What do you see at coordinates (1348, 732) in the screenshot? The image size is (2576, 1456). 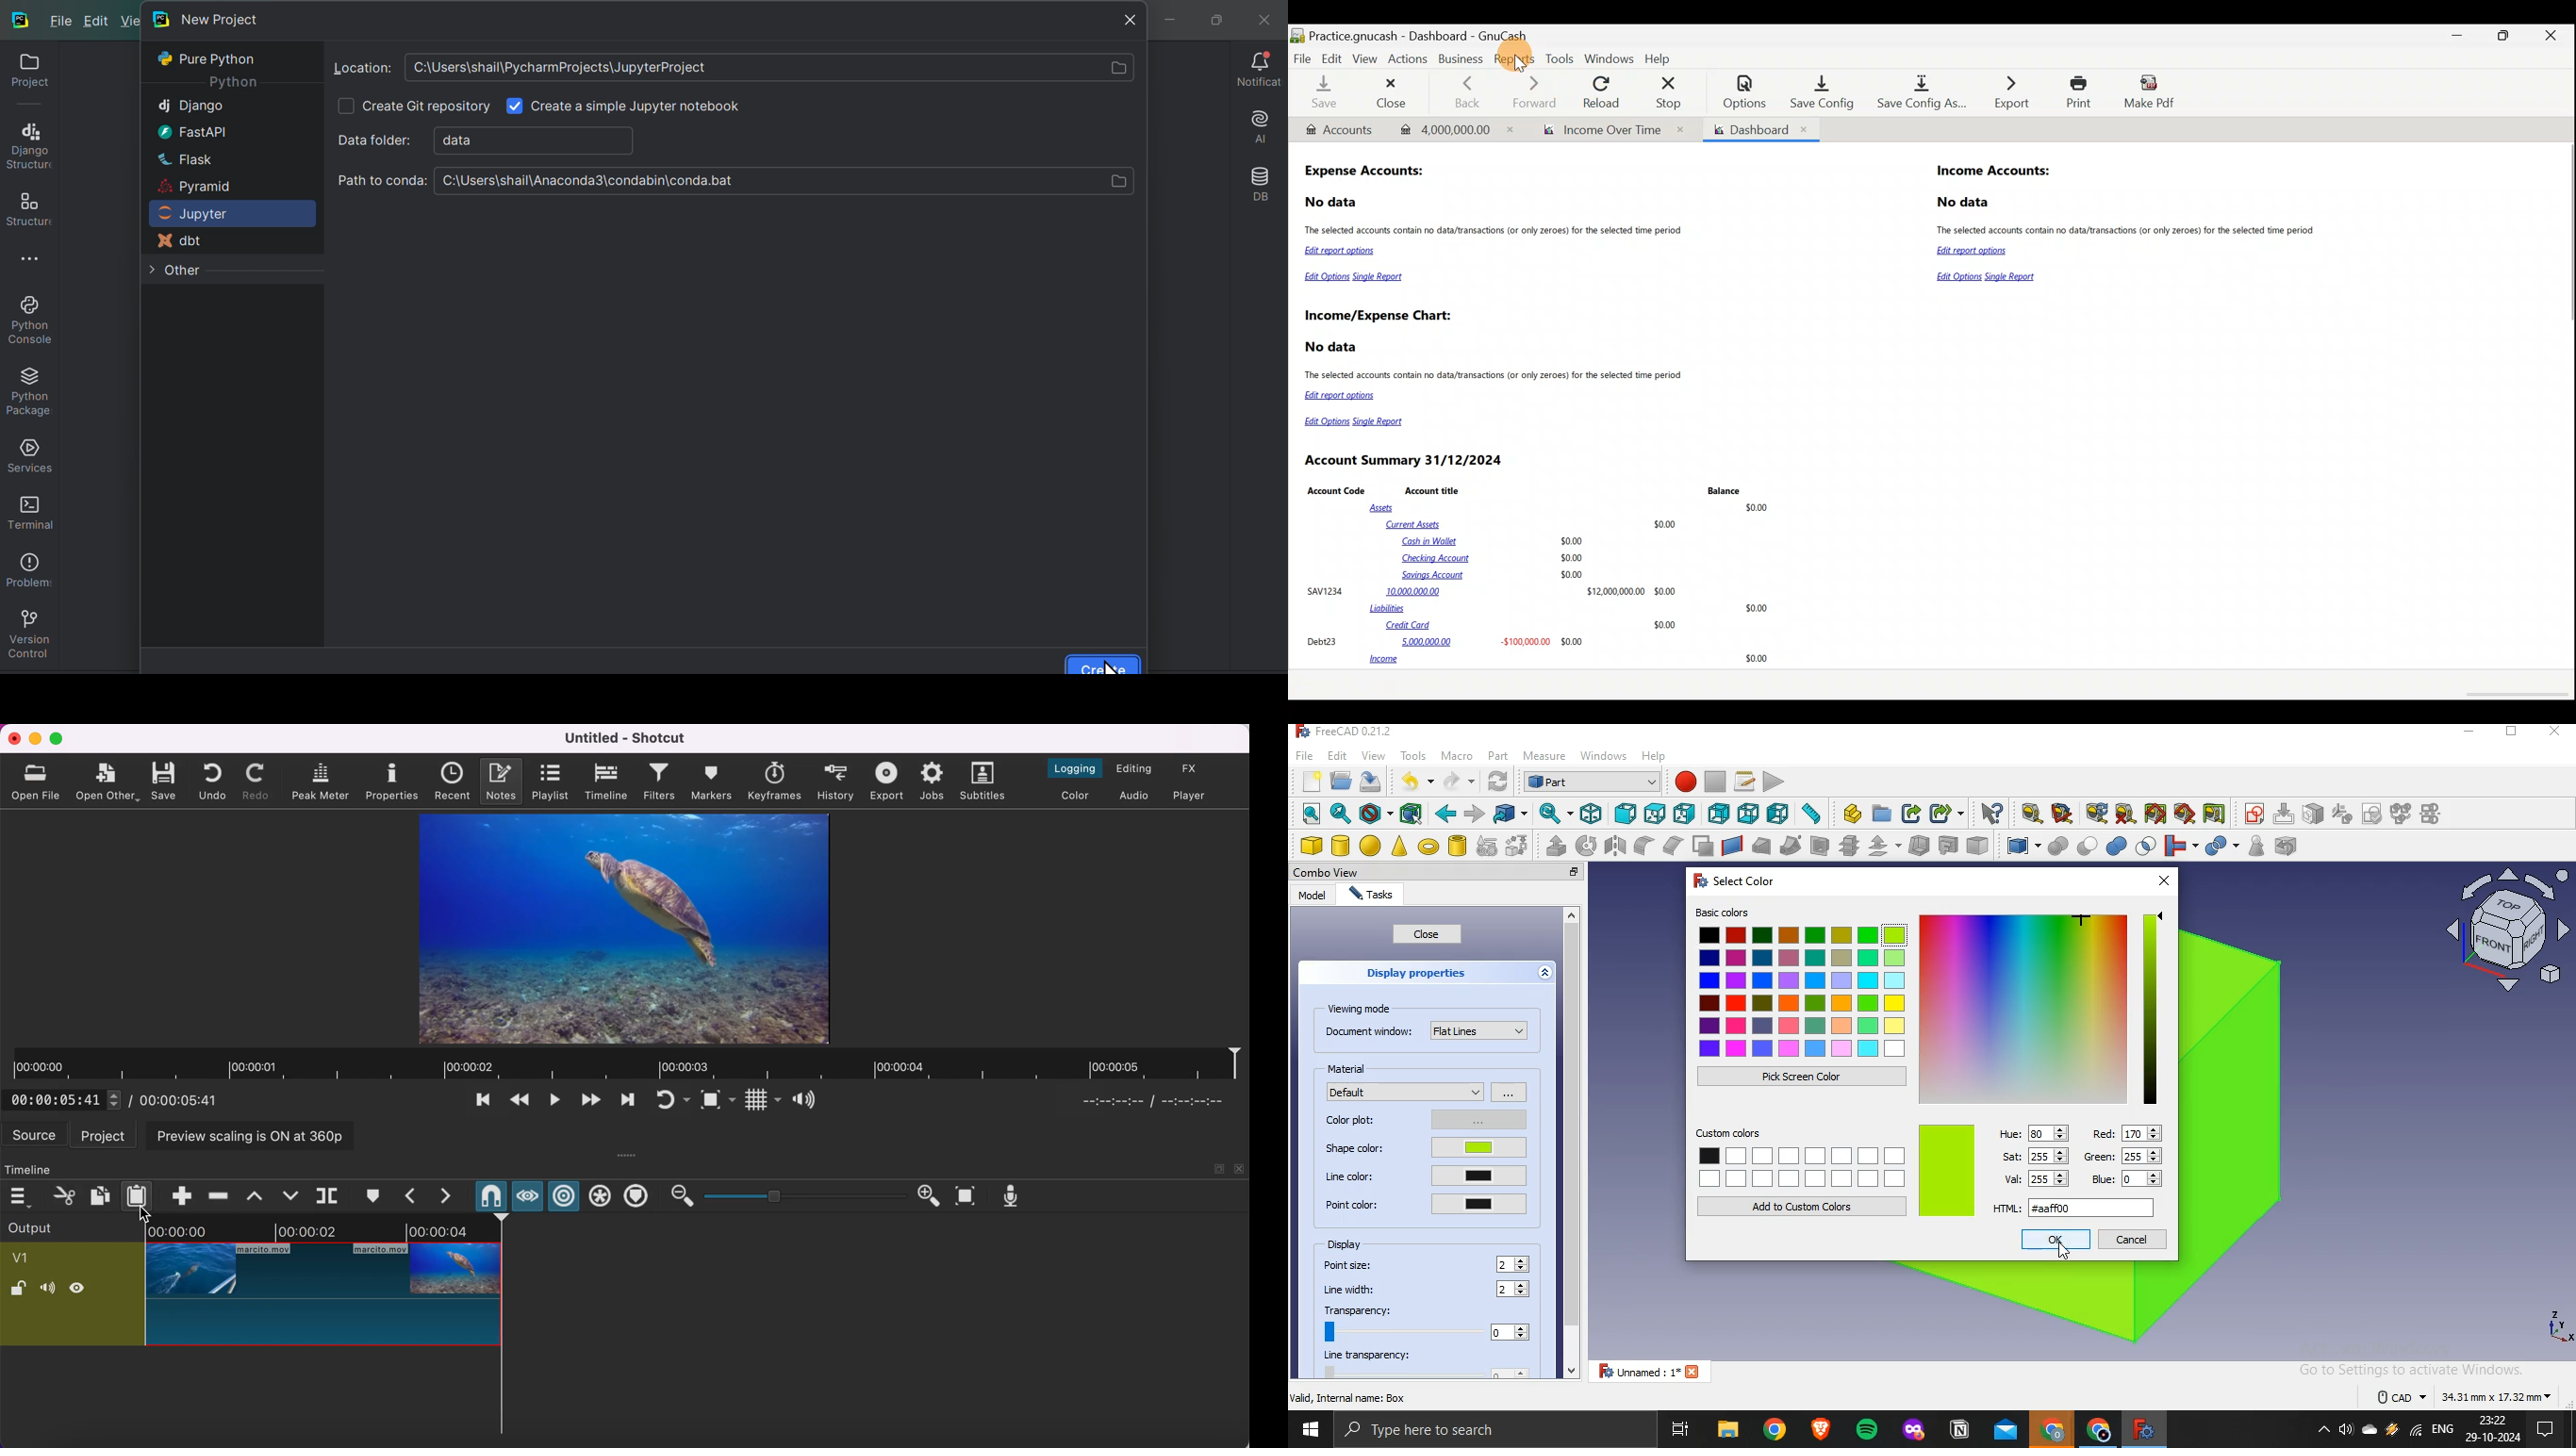 I see `text` at bounding box center [1348, 732].